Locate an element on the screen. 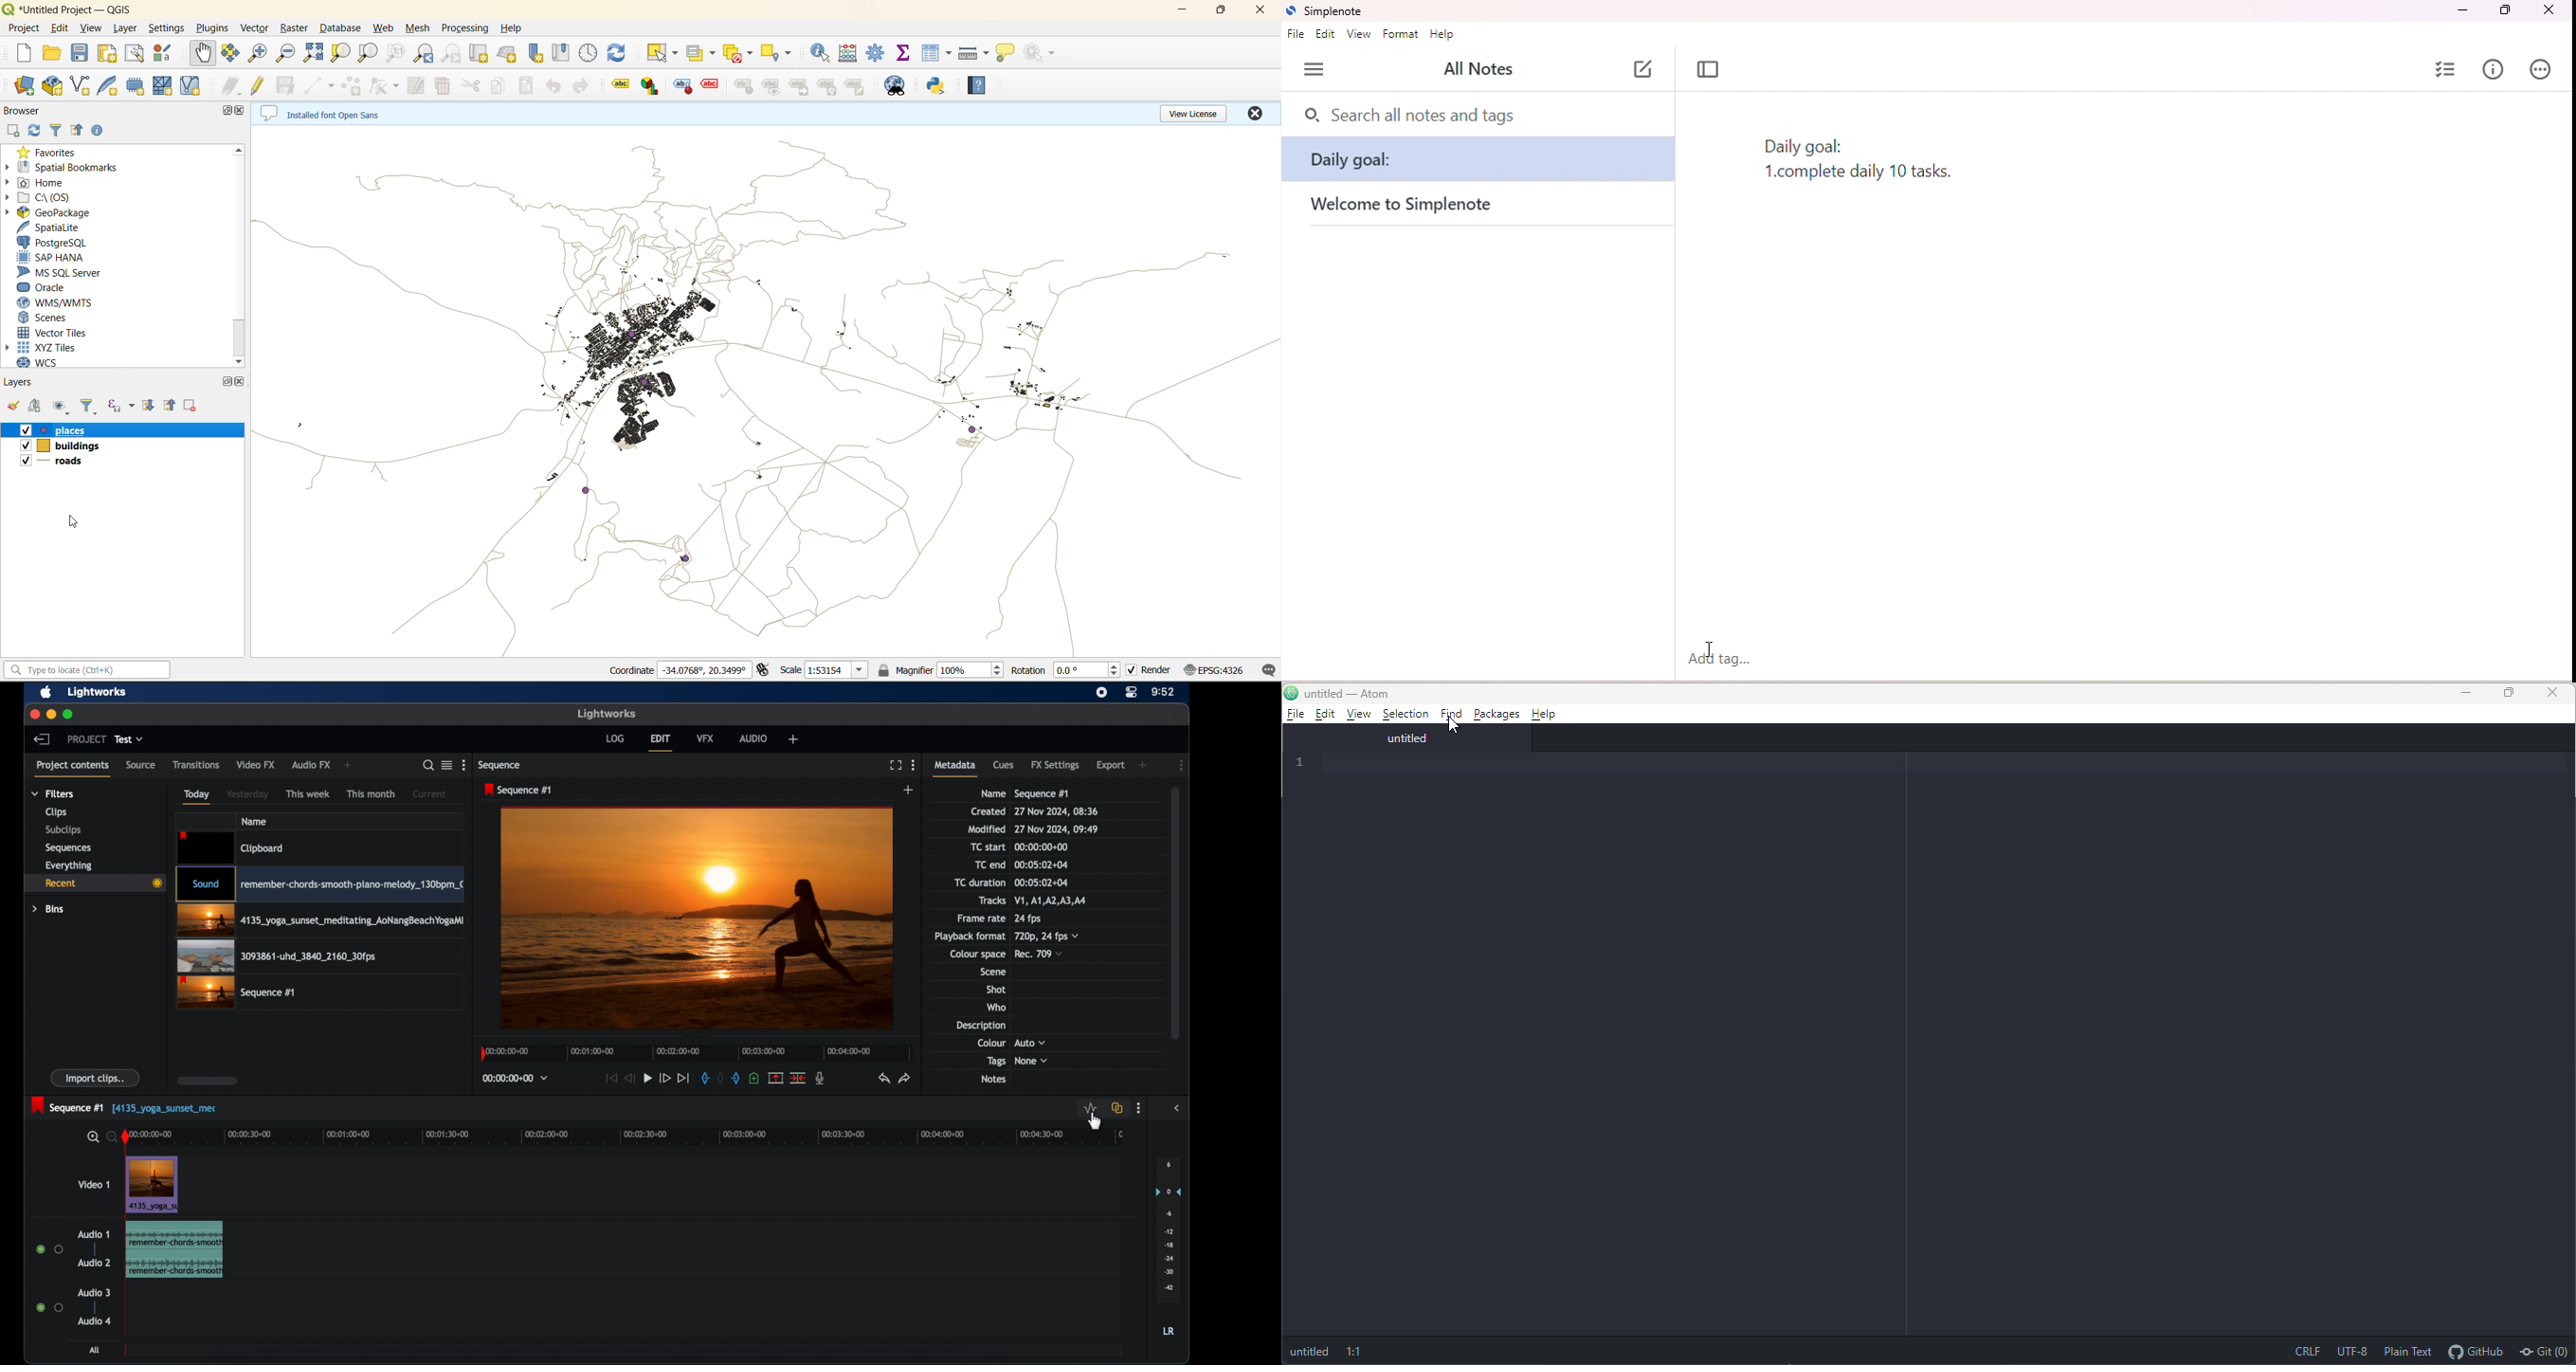  new geopackage layer is located at coordinates (53, 87).